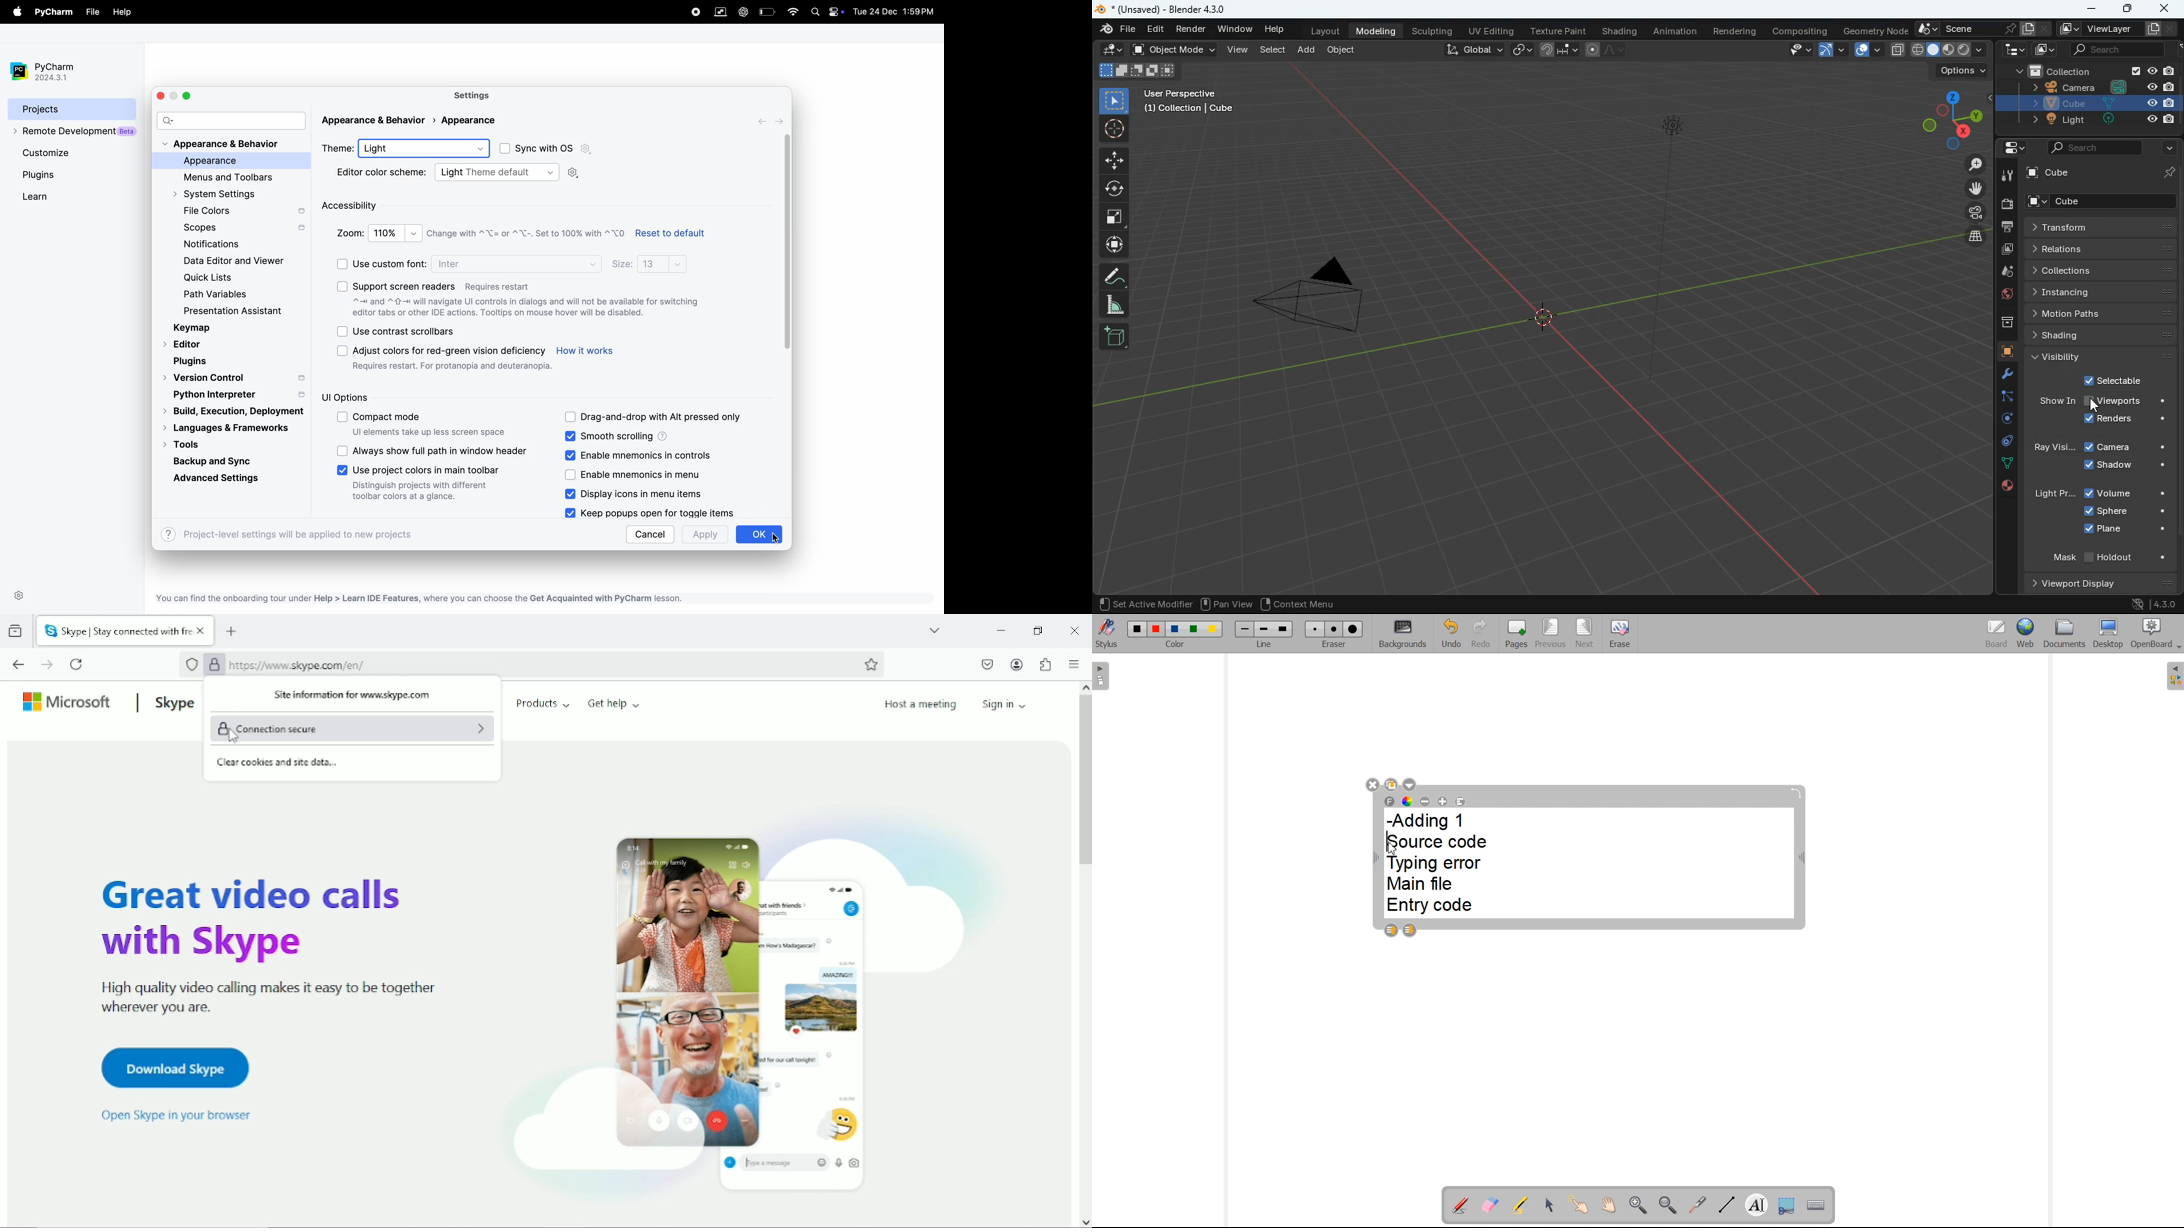  I want to click on scroll up, so click(1084, 685).